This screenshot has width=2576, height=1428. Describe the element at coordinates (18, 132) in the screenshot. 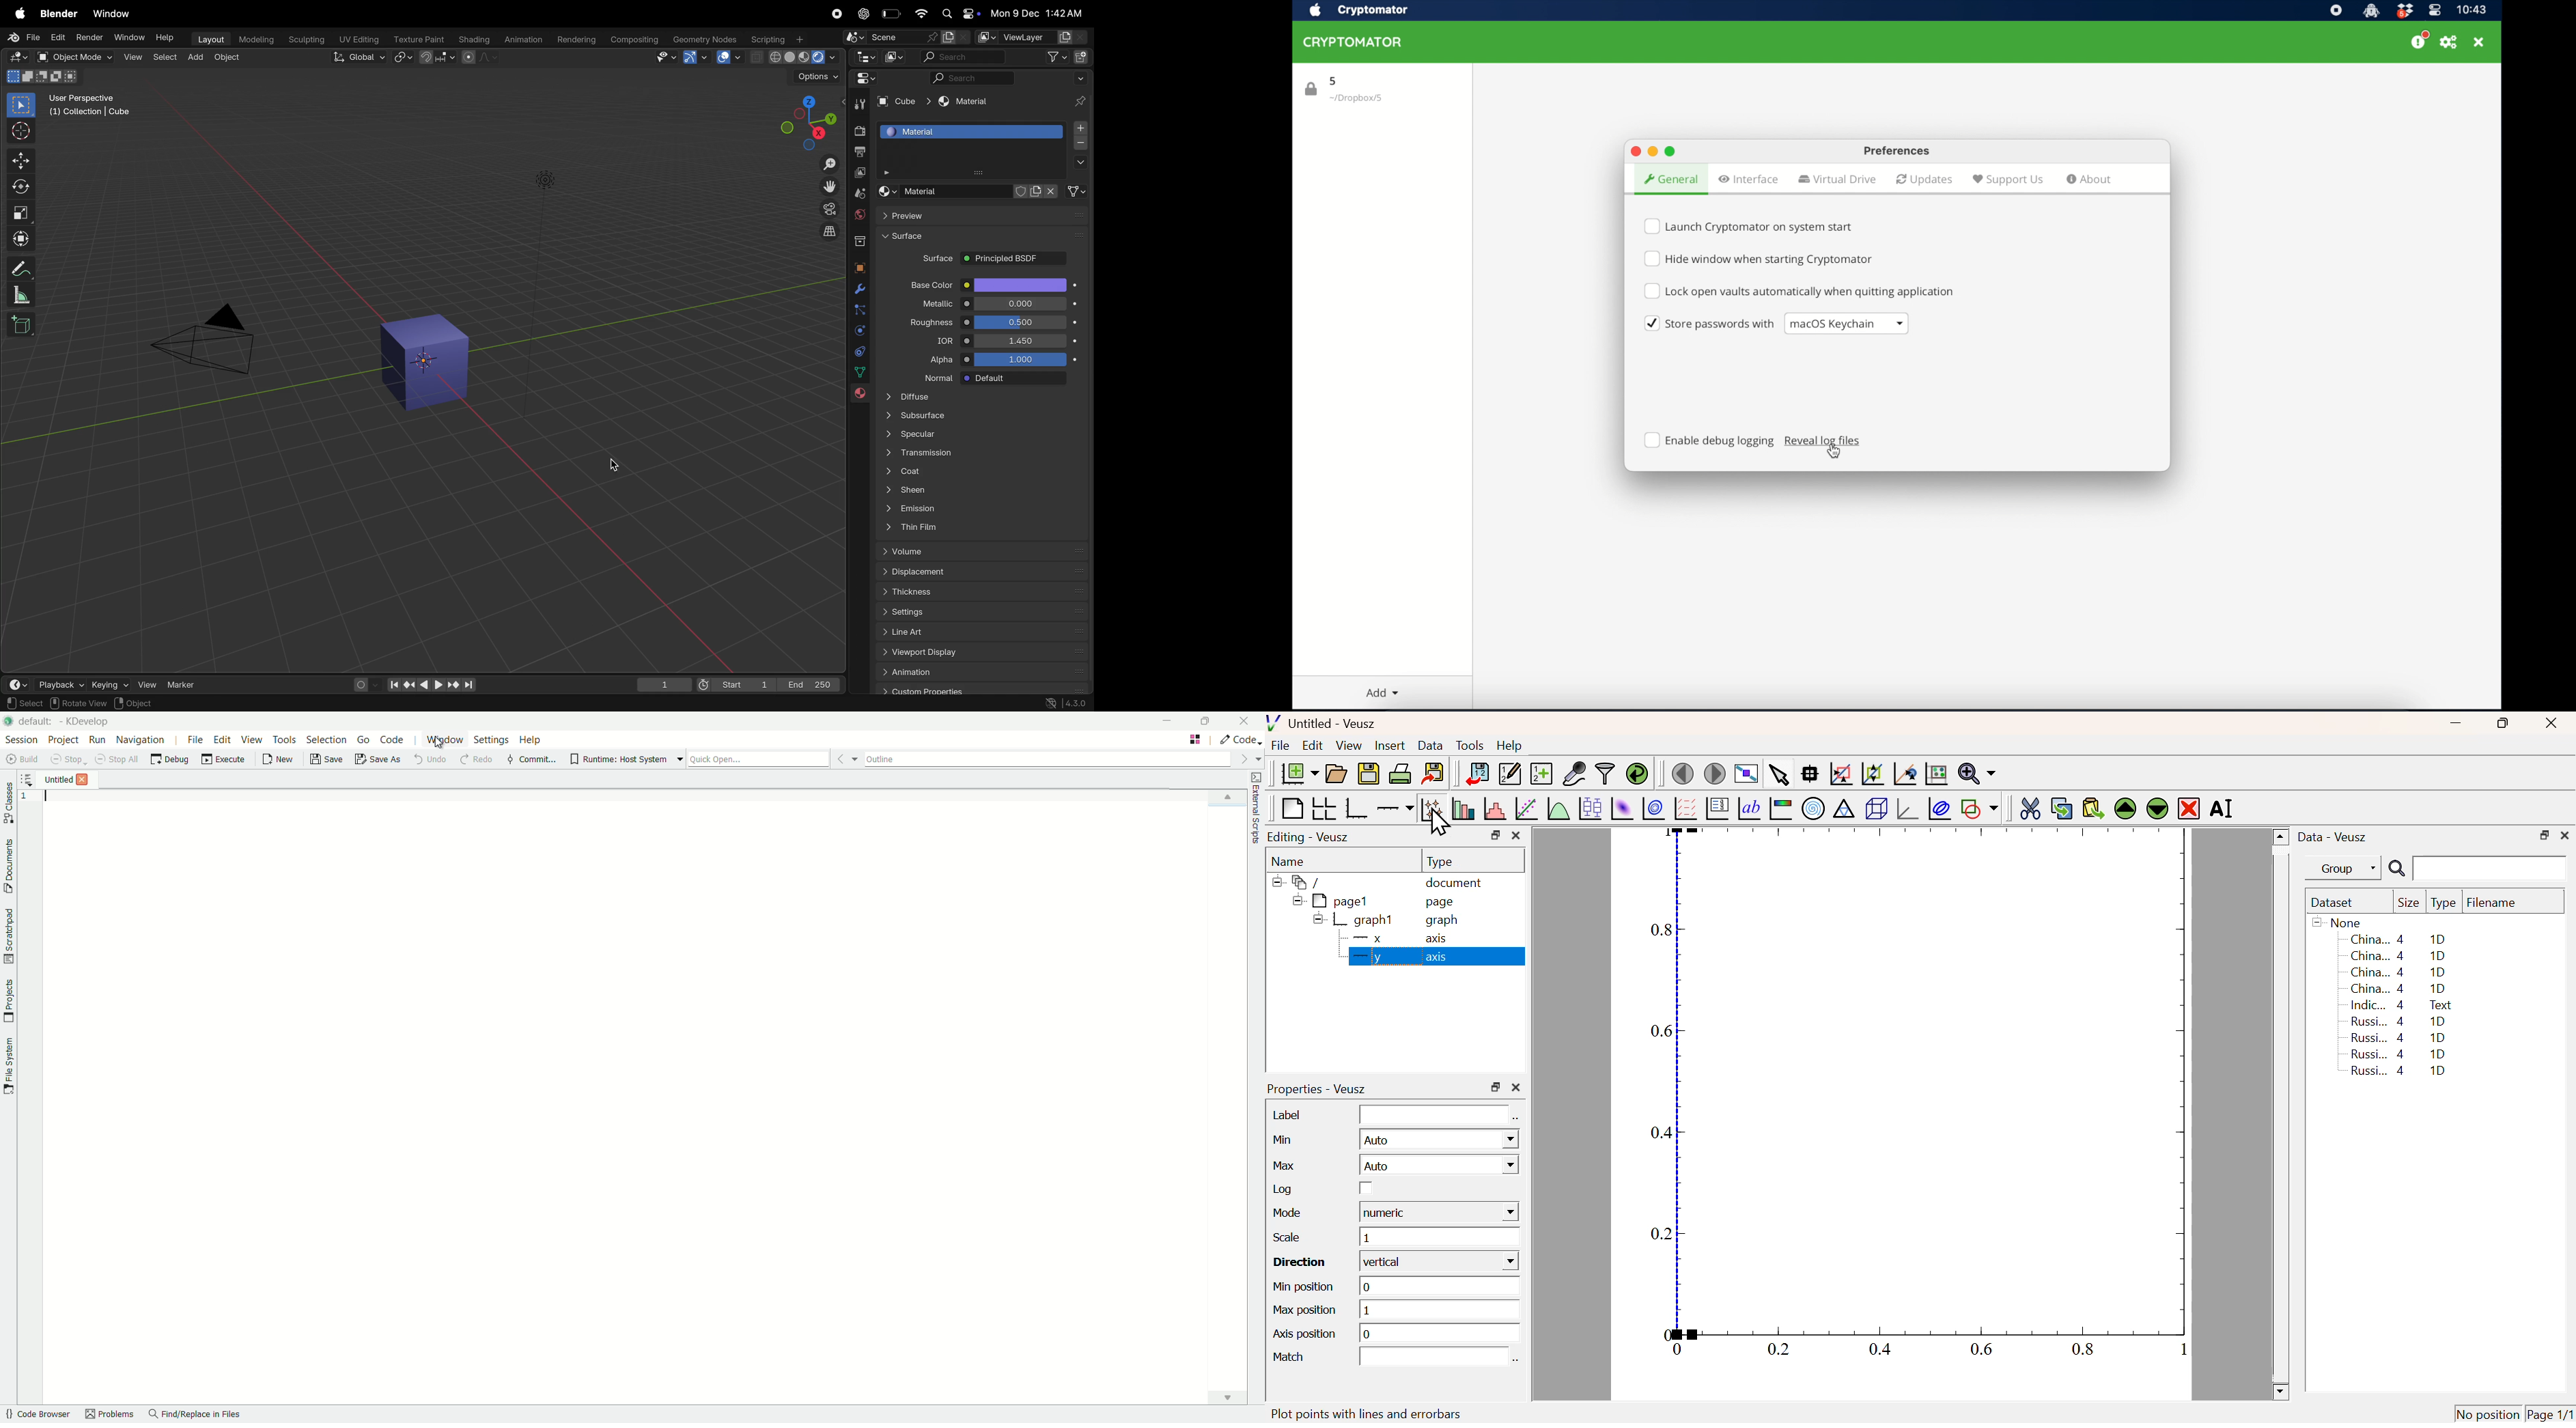

I see `cursosr` at that location.